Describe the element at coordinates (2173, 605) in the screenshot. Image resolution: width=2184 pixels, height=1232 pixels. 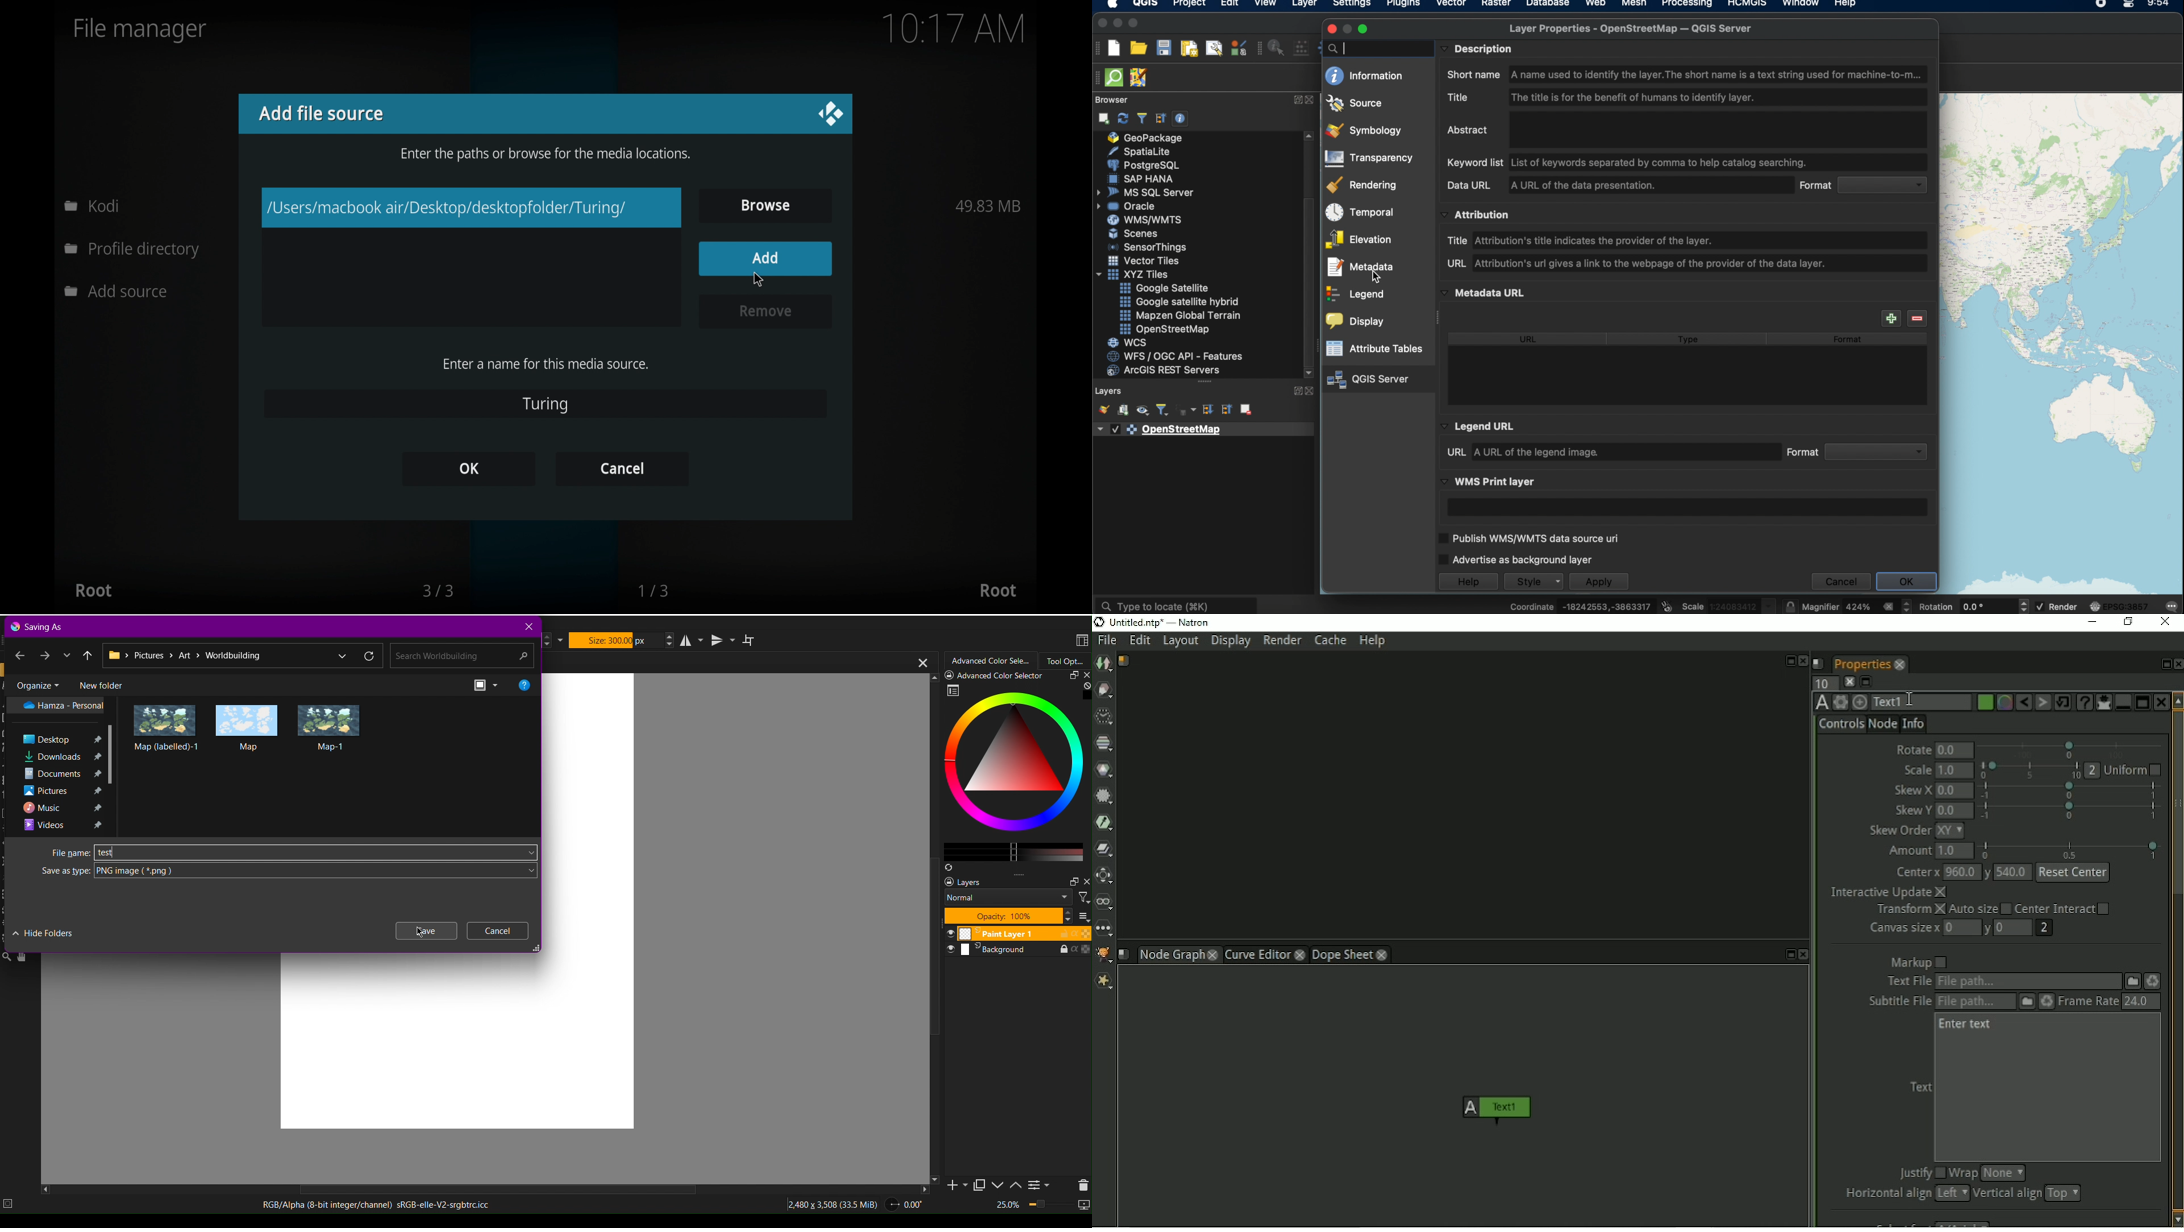
I see `messages` at that location.